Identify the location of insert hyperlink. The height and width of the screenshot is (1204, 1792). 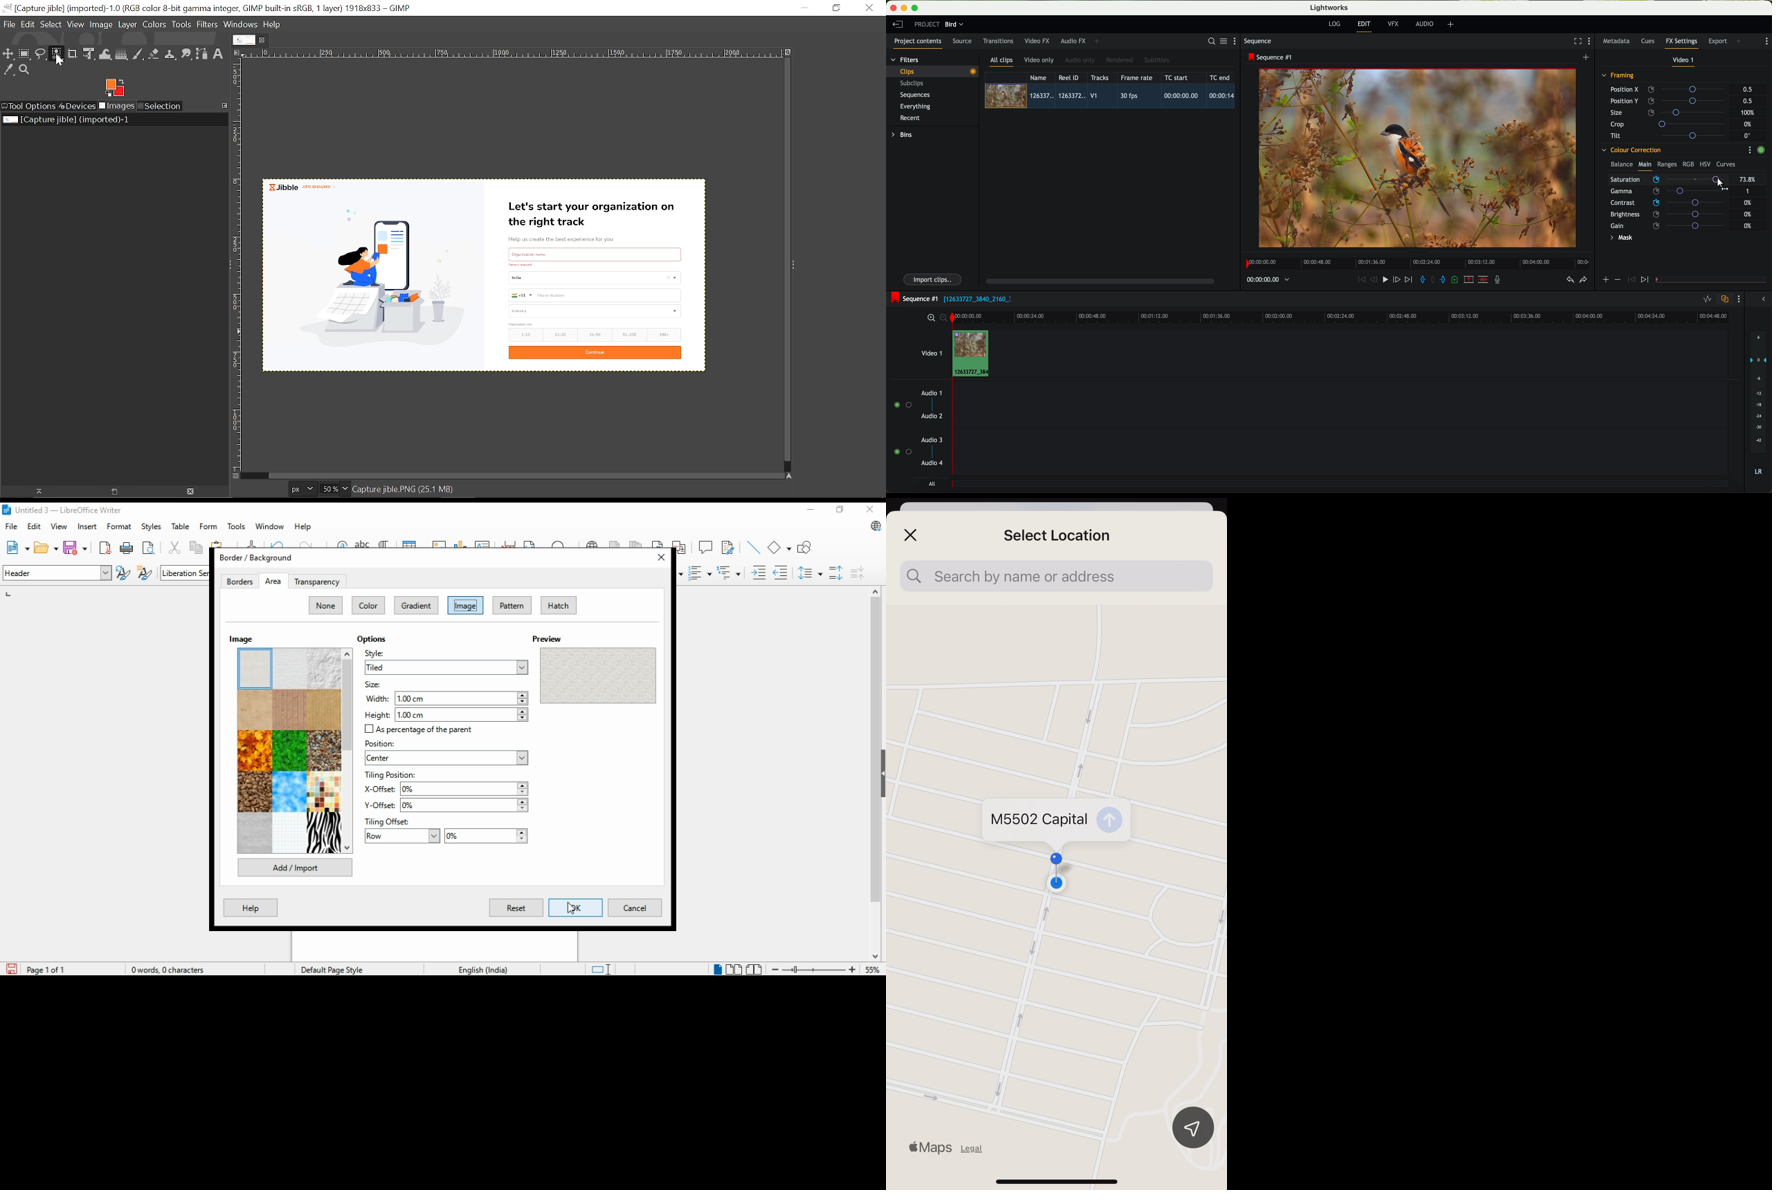
(593, 543).